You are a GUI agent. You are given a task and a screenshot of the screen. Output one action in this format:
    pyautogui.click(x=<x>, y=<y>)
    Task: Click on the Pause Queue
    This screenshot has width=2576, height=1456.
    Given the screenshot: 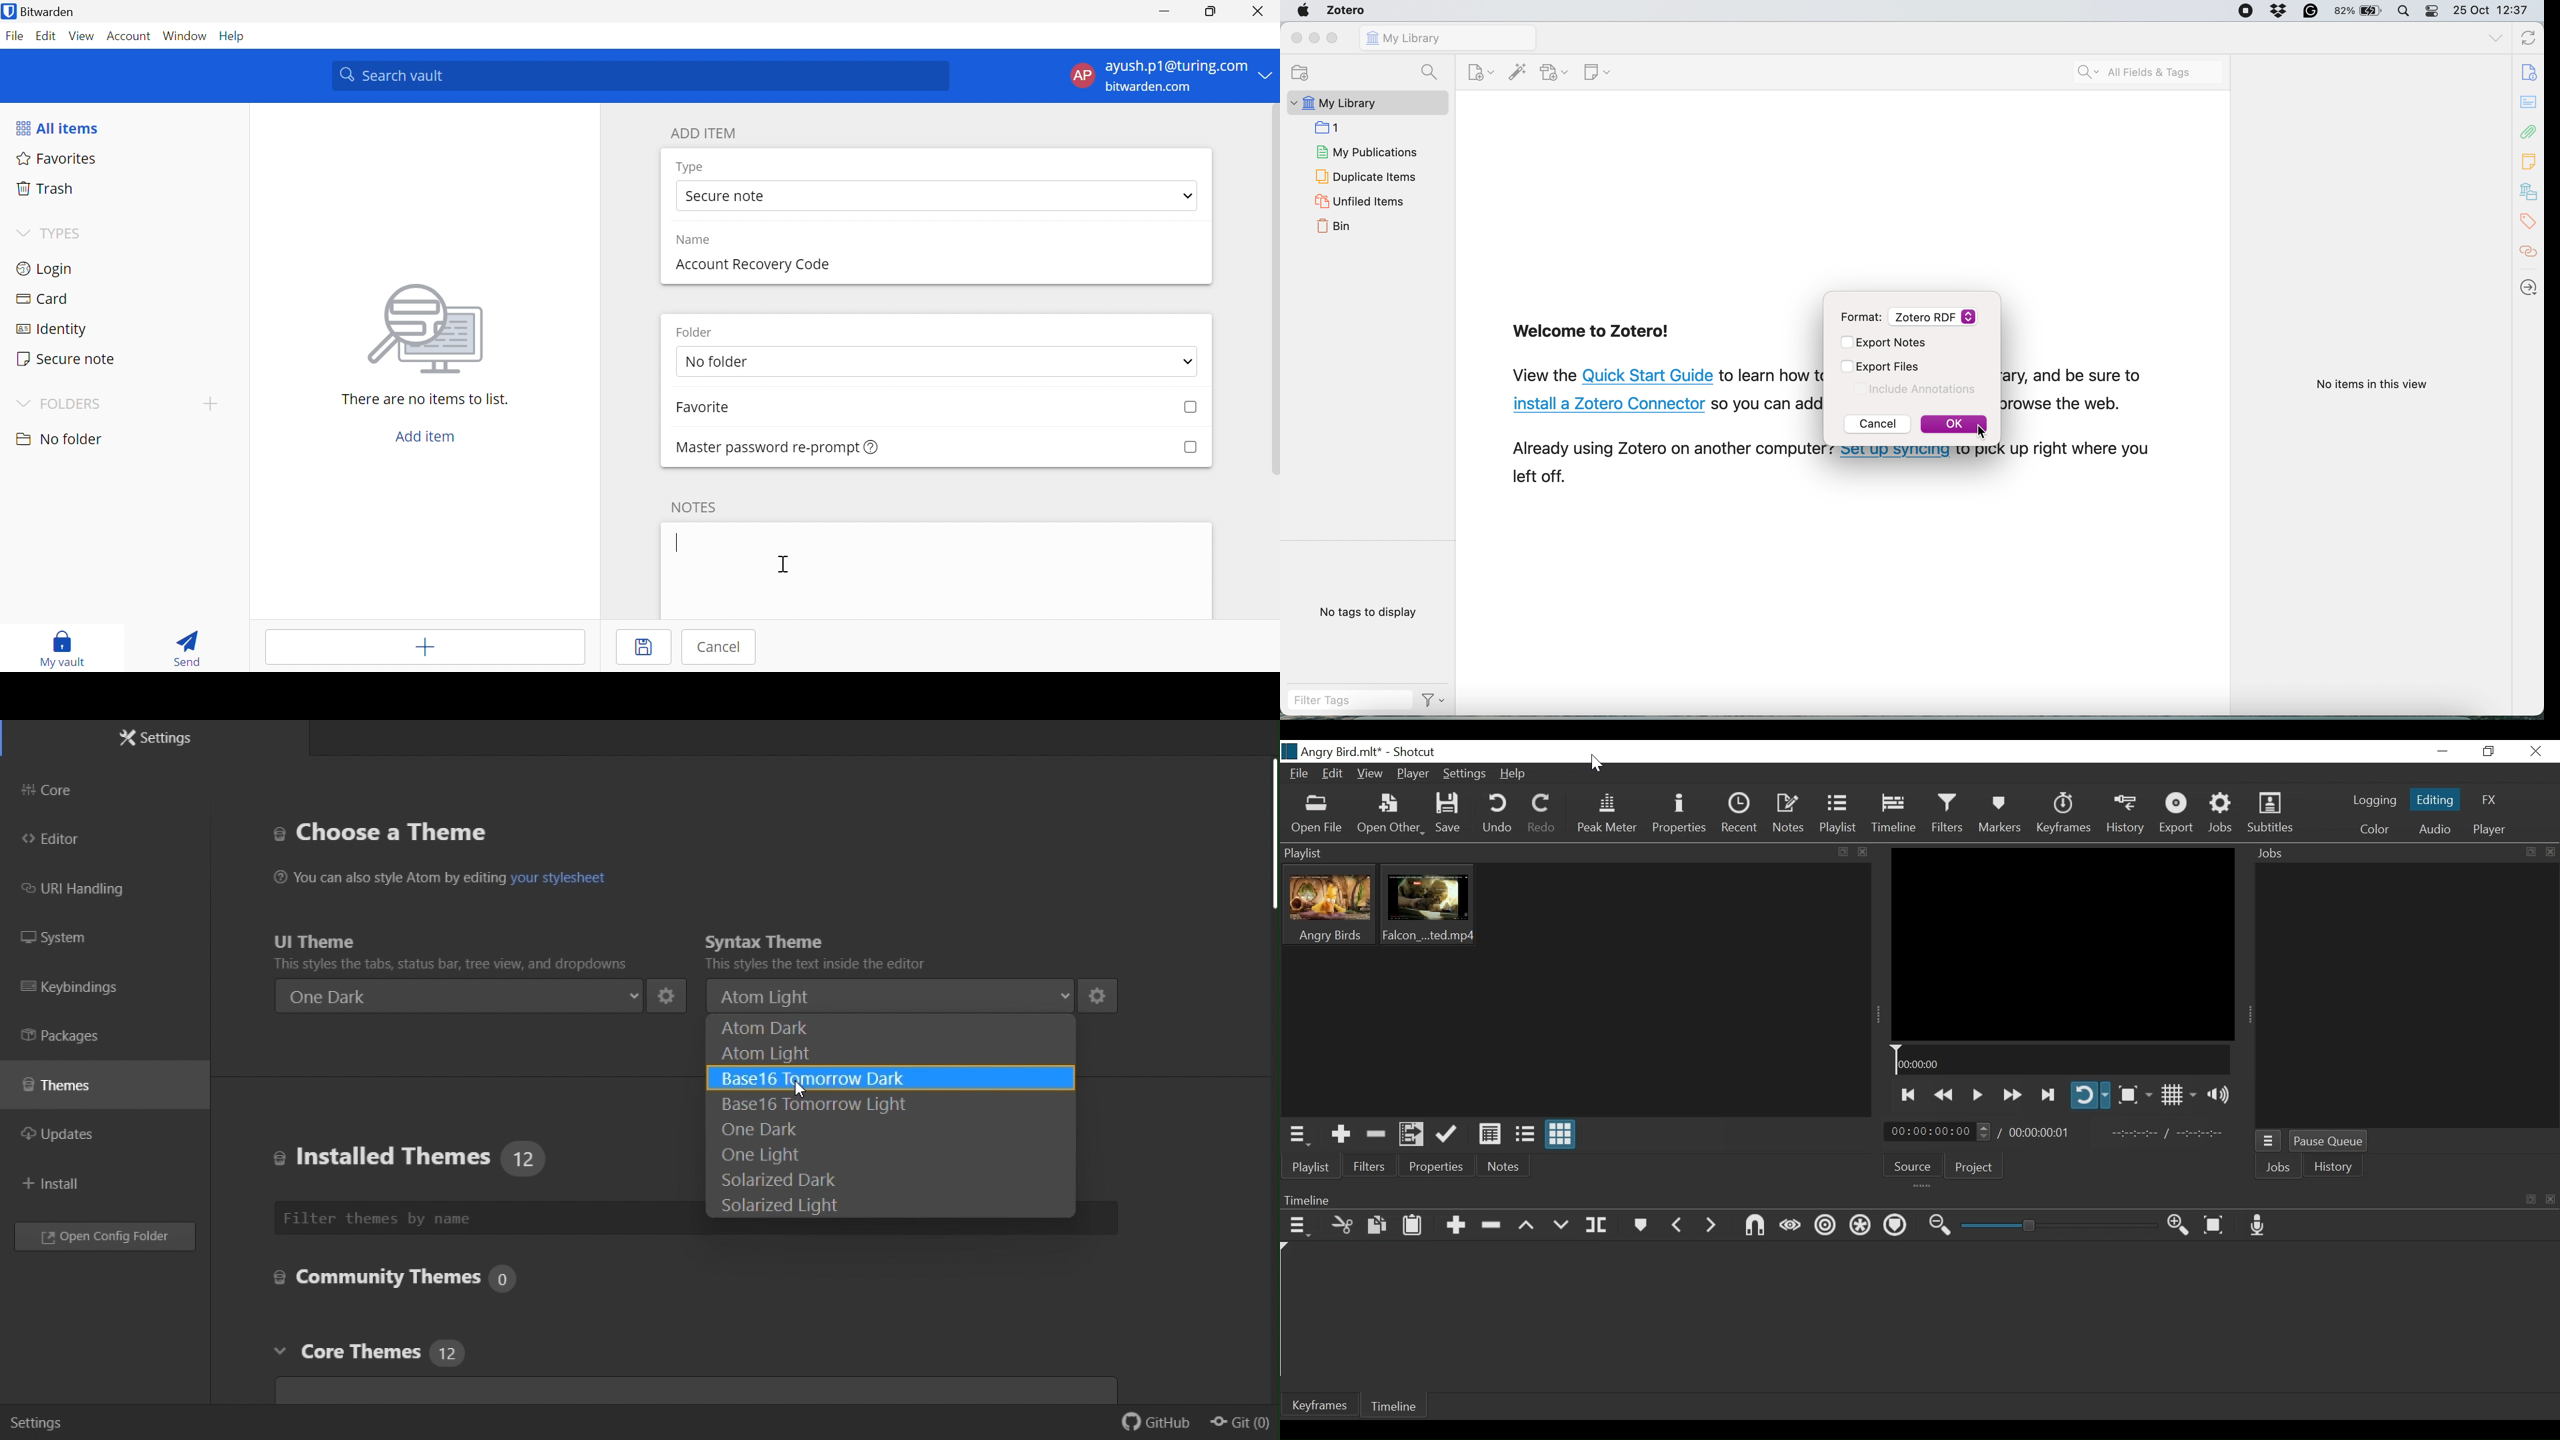 What is the action you would take?
    pyautogui.click(x=2329, y=1141)
    